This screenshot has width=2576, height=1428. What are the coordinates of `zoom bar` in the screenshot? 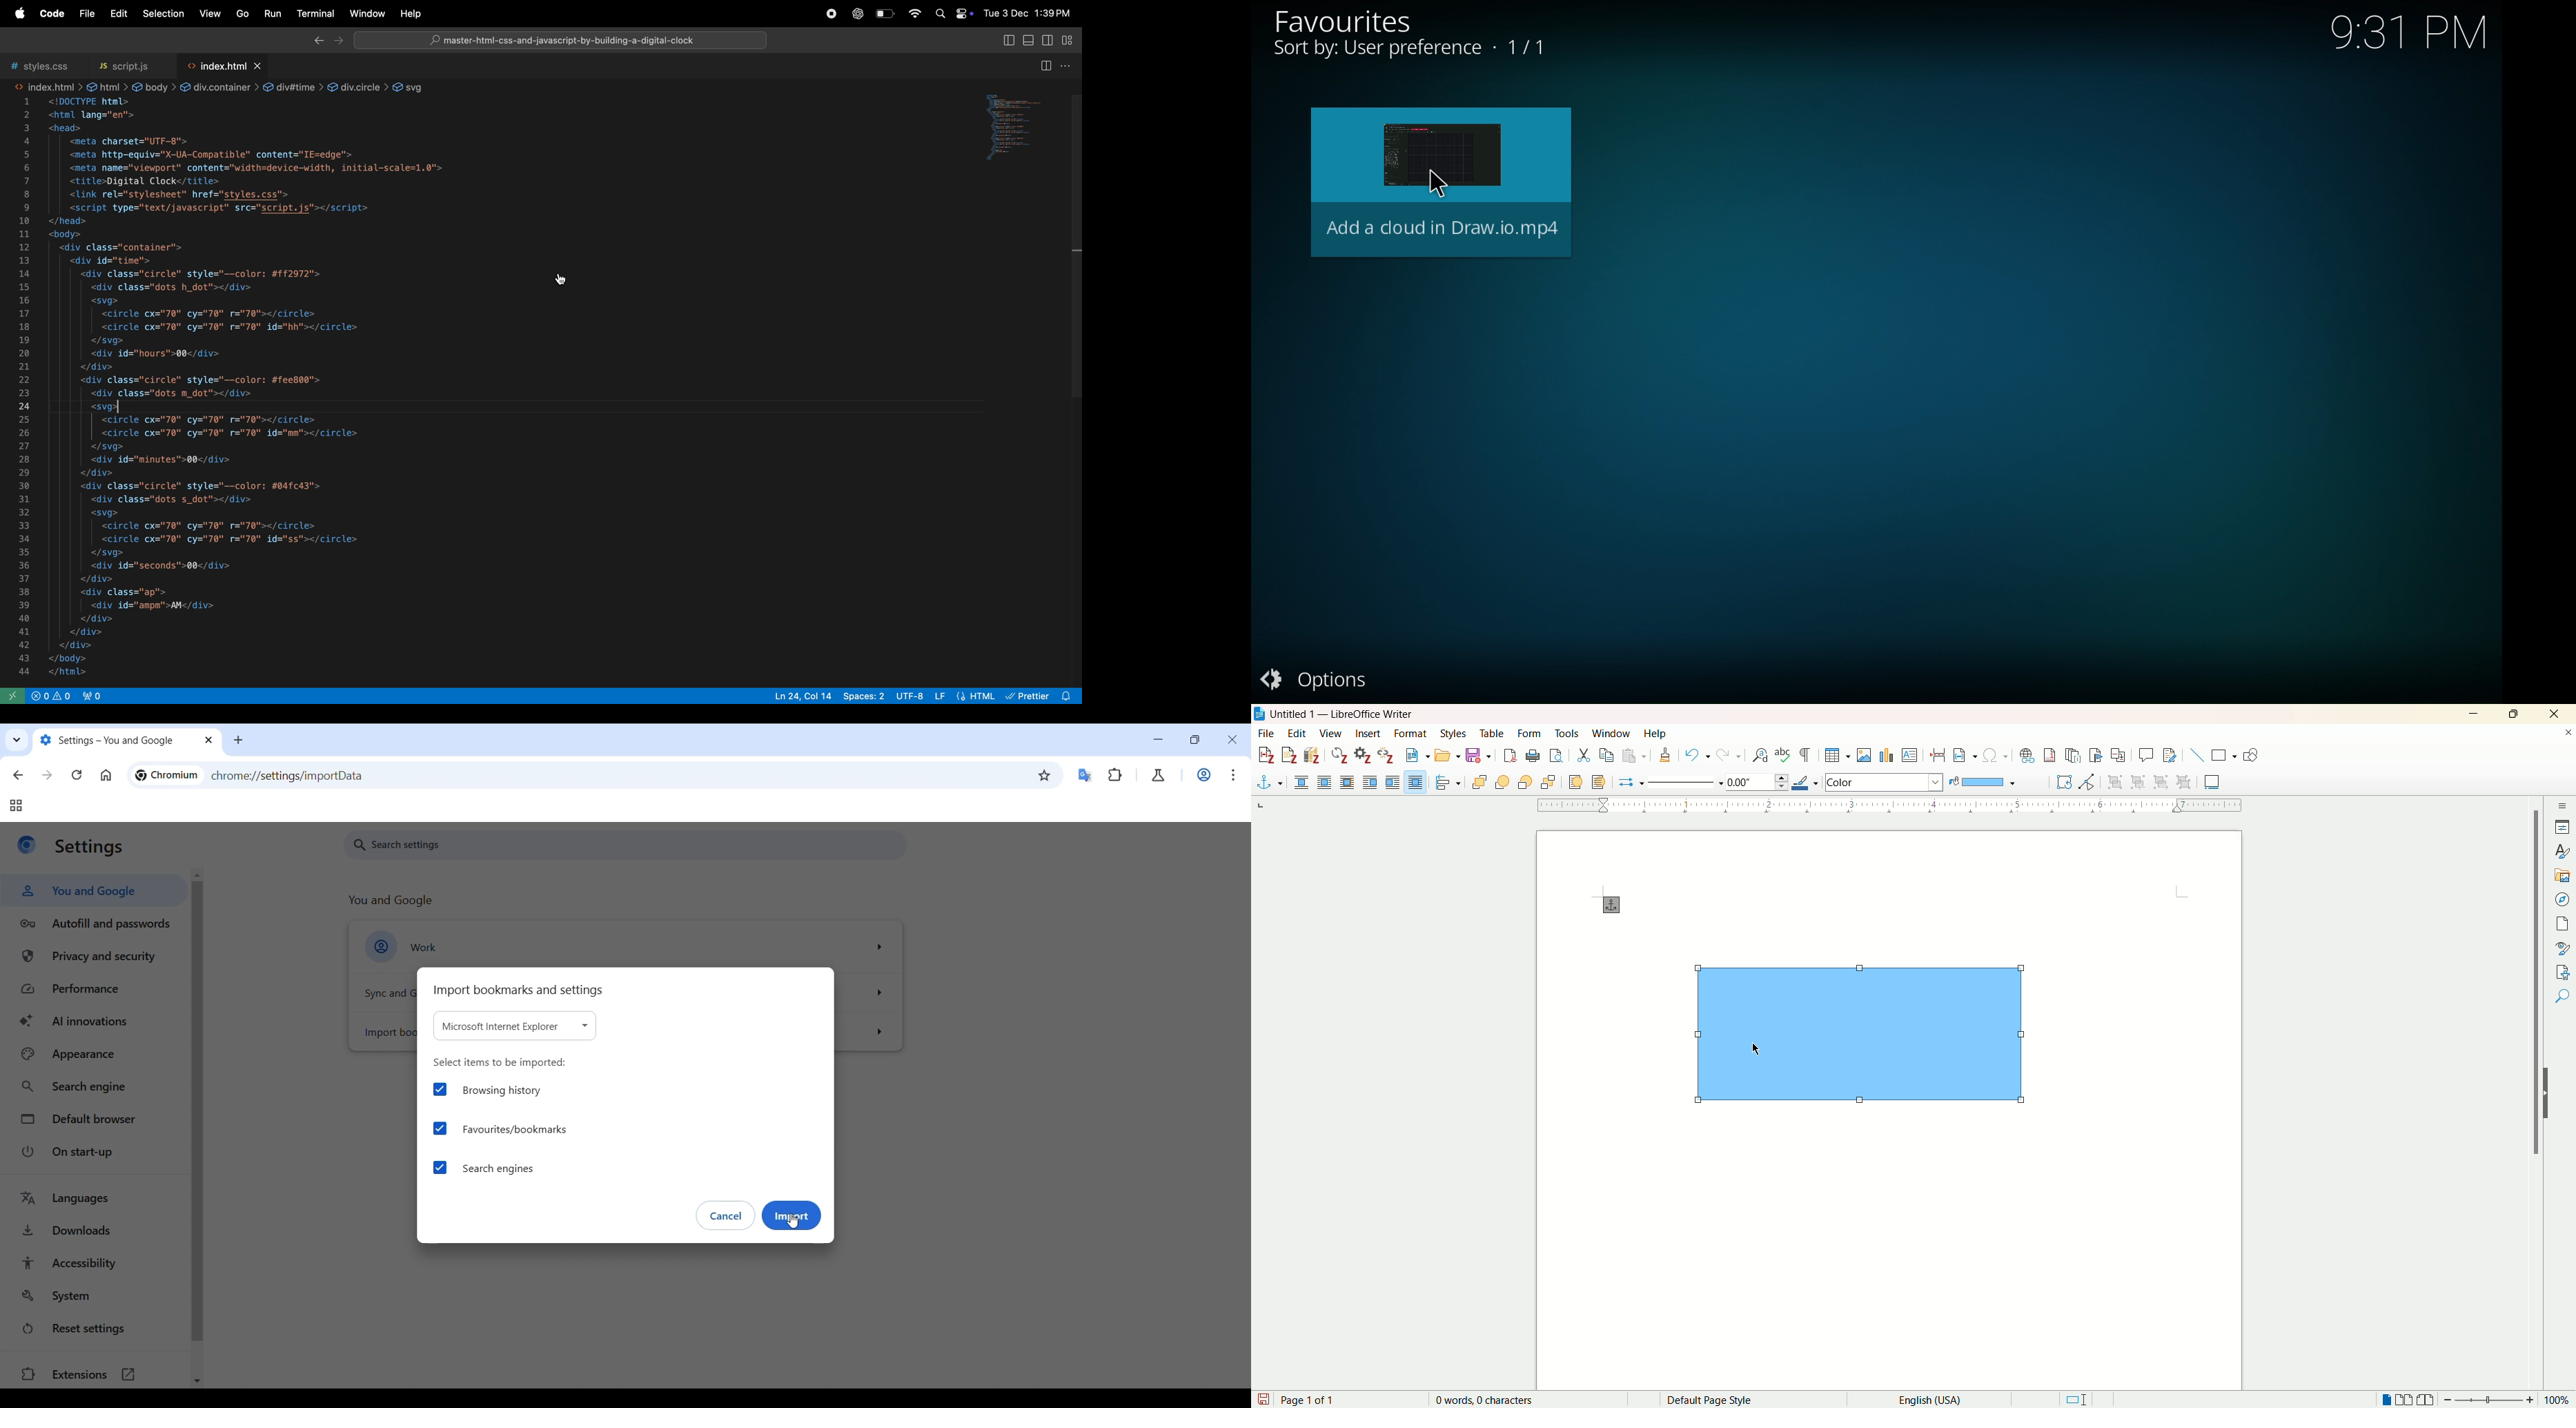 It's located at (2493, 1400).